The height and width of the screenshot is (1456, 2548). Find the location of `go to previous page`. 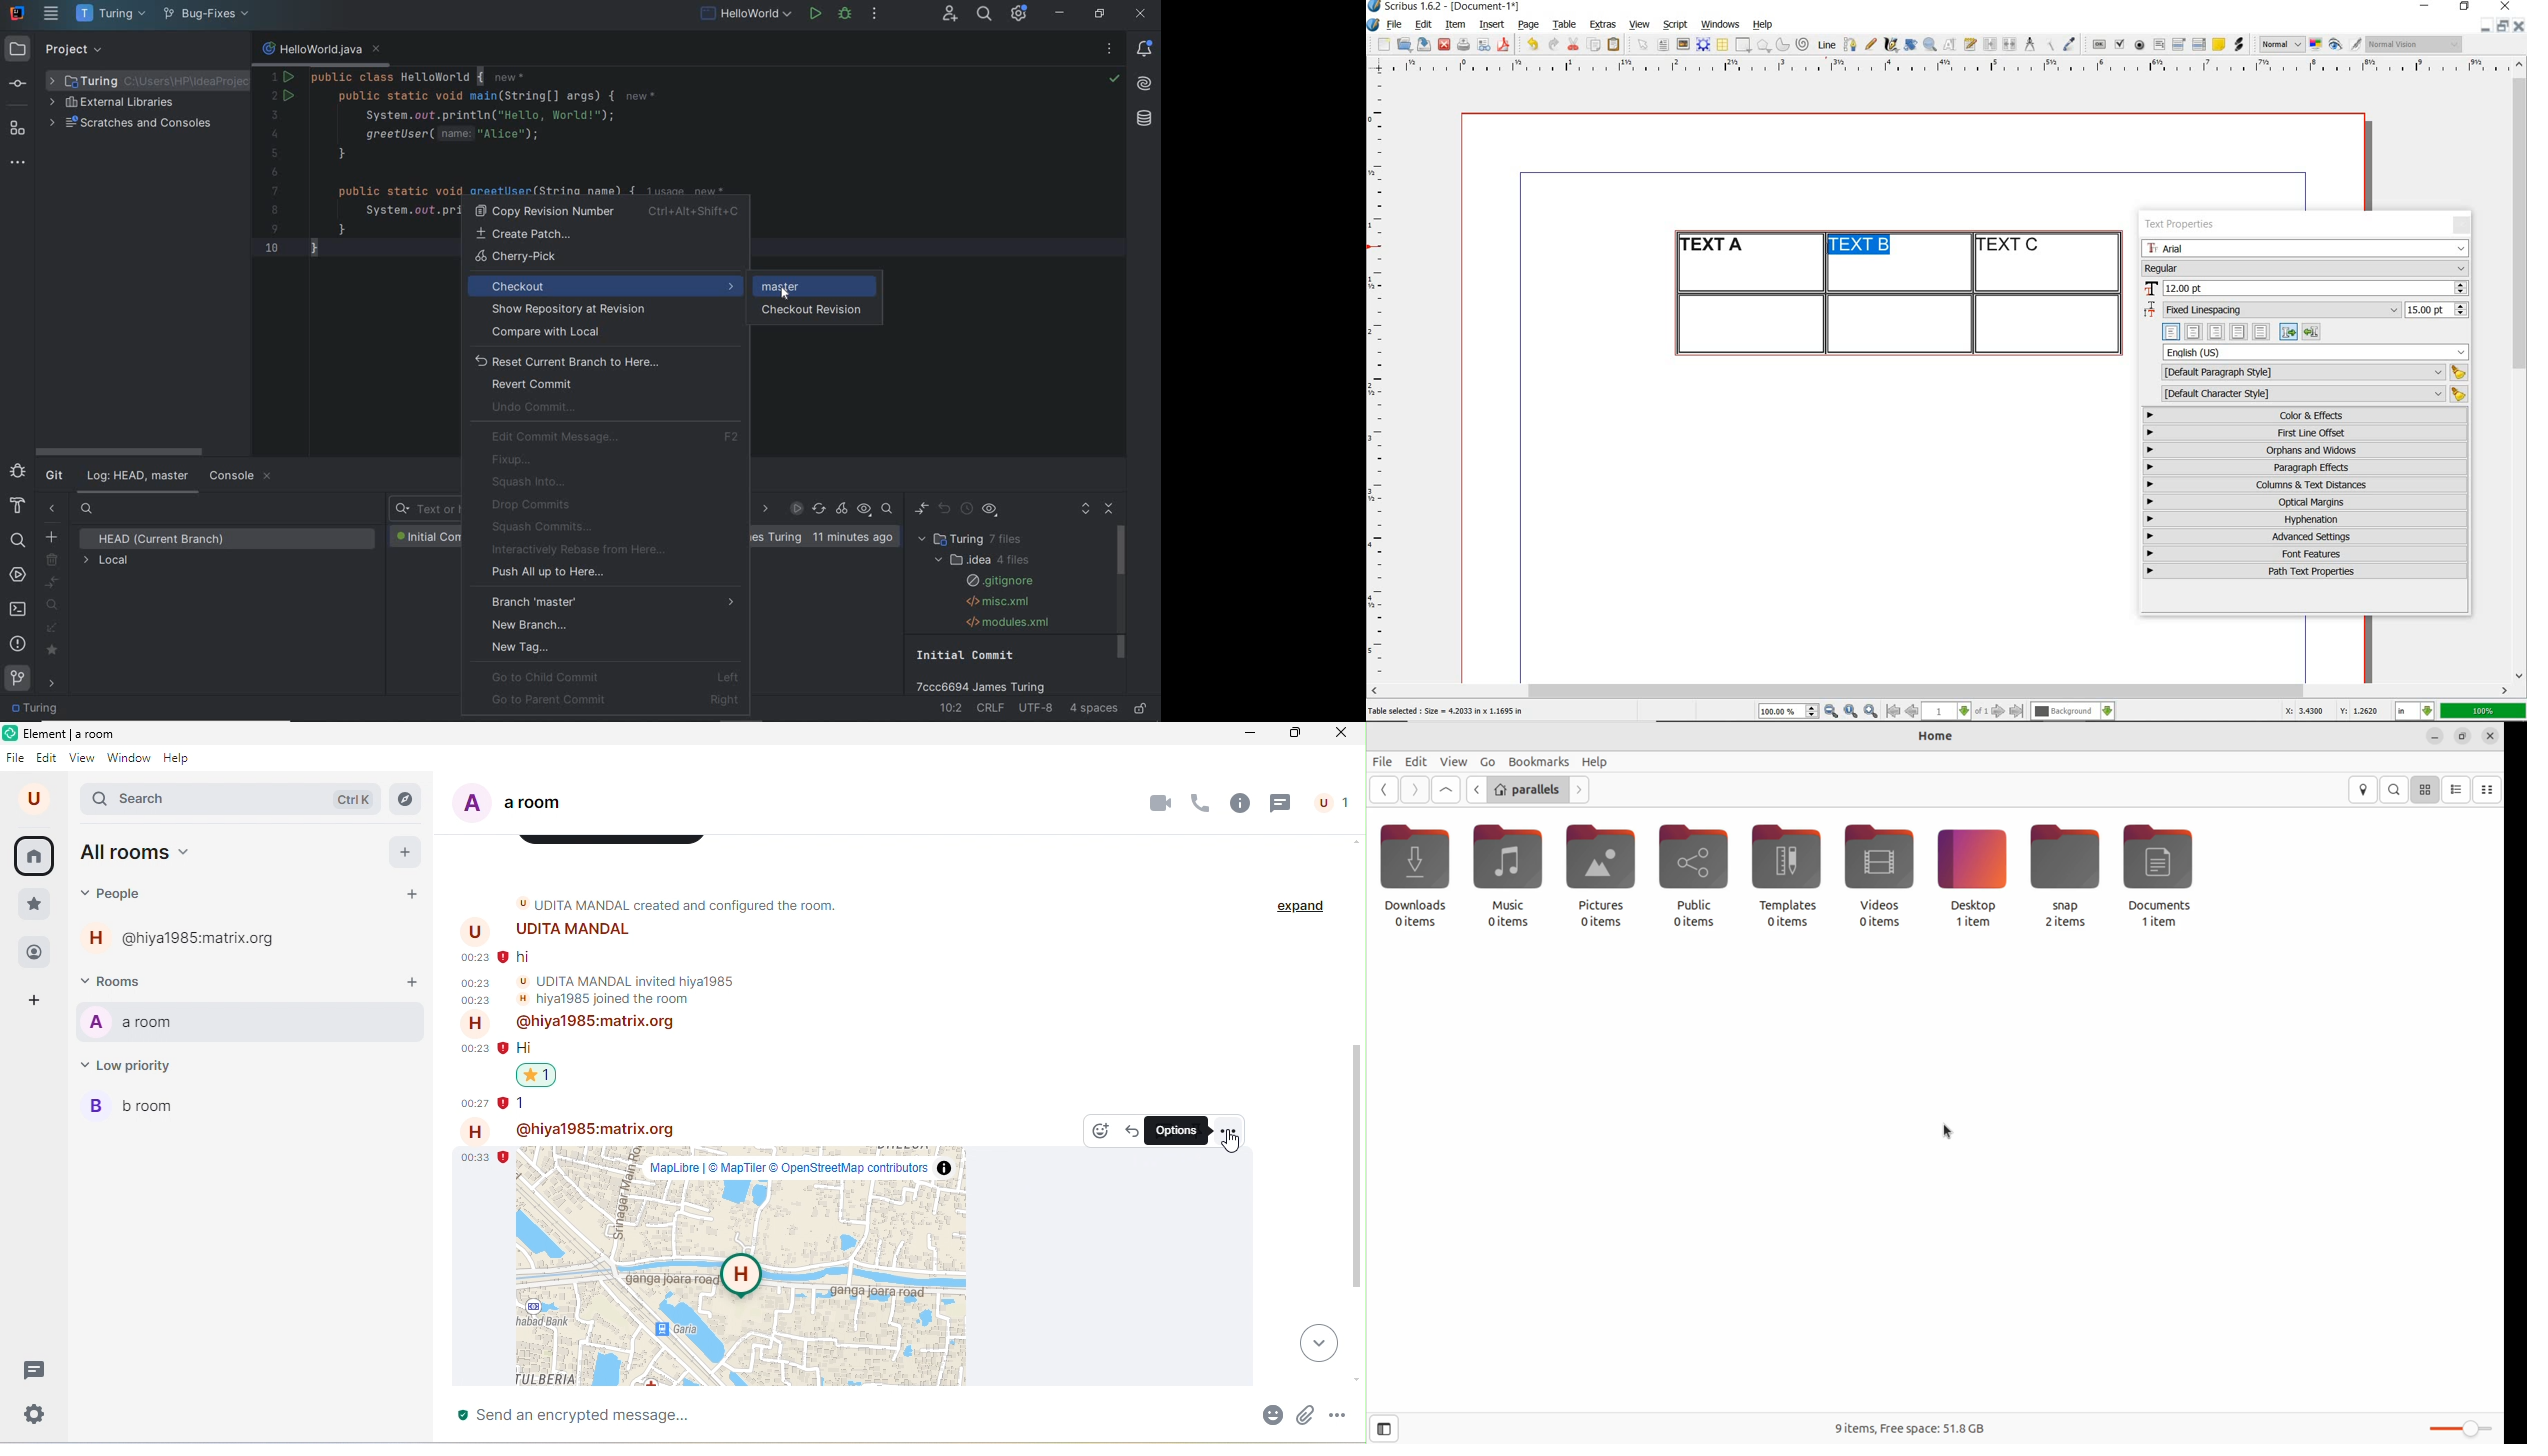

go to previous page is located at coordinates (1912, 712).